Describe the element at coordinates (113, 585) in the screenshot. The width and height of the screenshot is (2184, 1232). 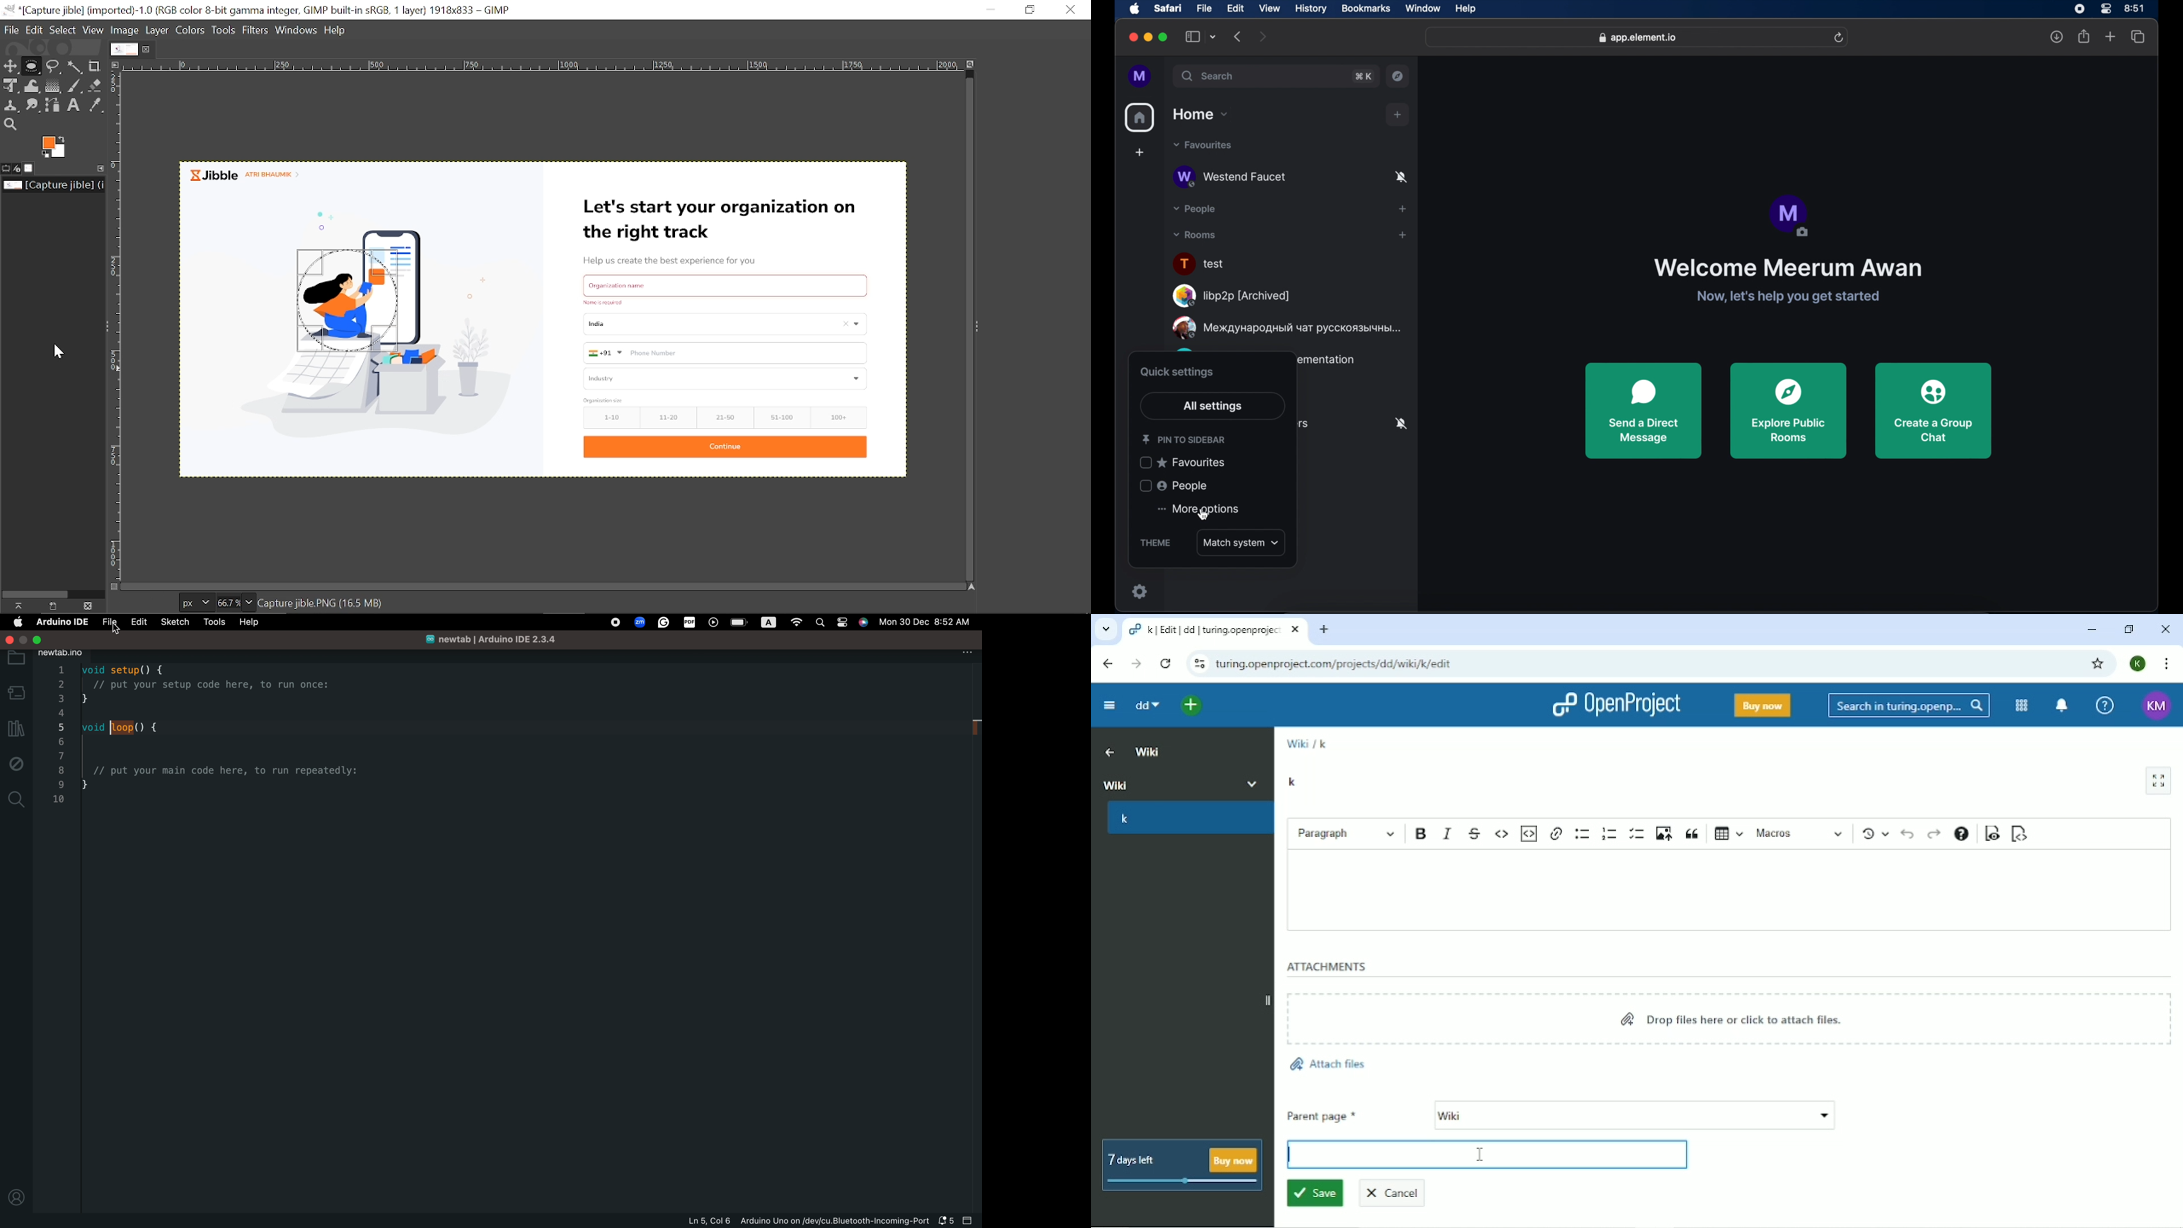
I see `Toggle quick mask on/off` at that location.